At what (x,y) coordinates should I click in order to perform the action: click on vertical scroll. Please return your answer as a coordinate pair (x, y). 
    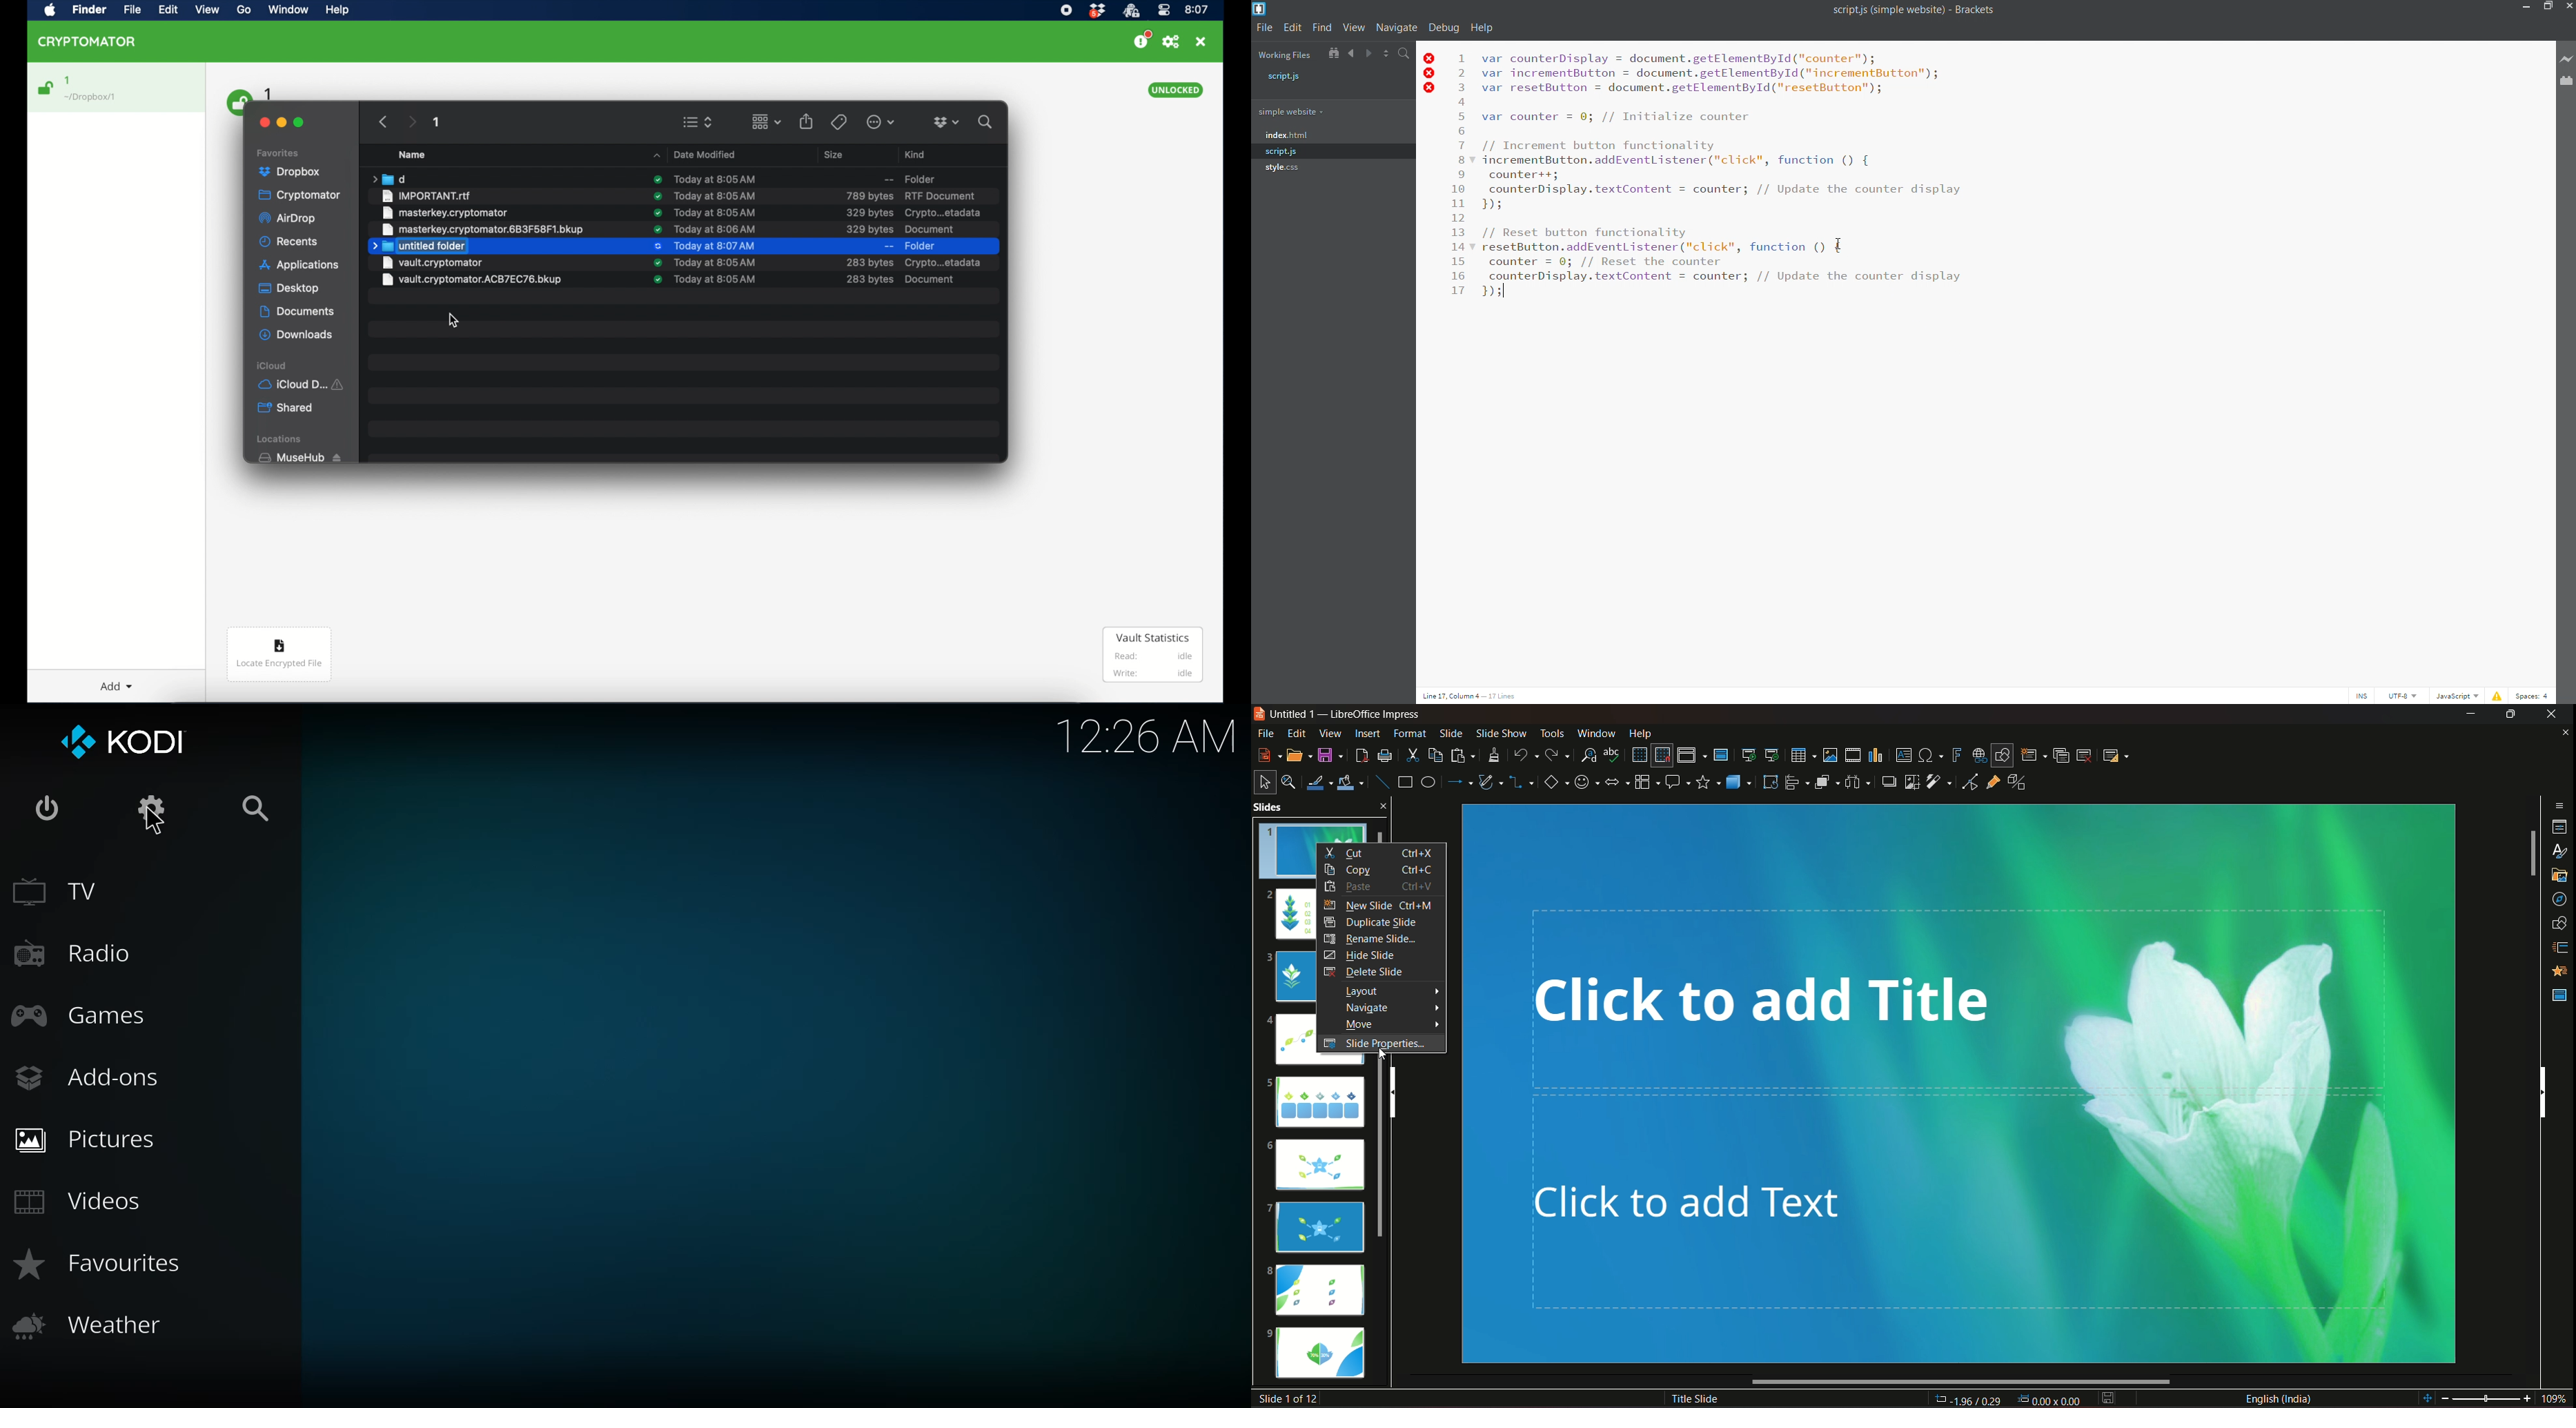
    Looking at the image, I should click on (1403, 1091).